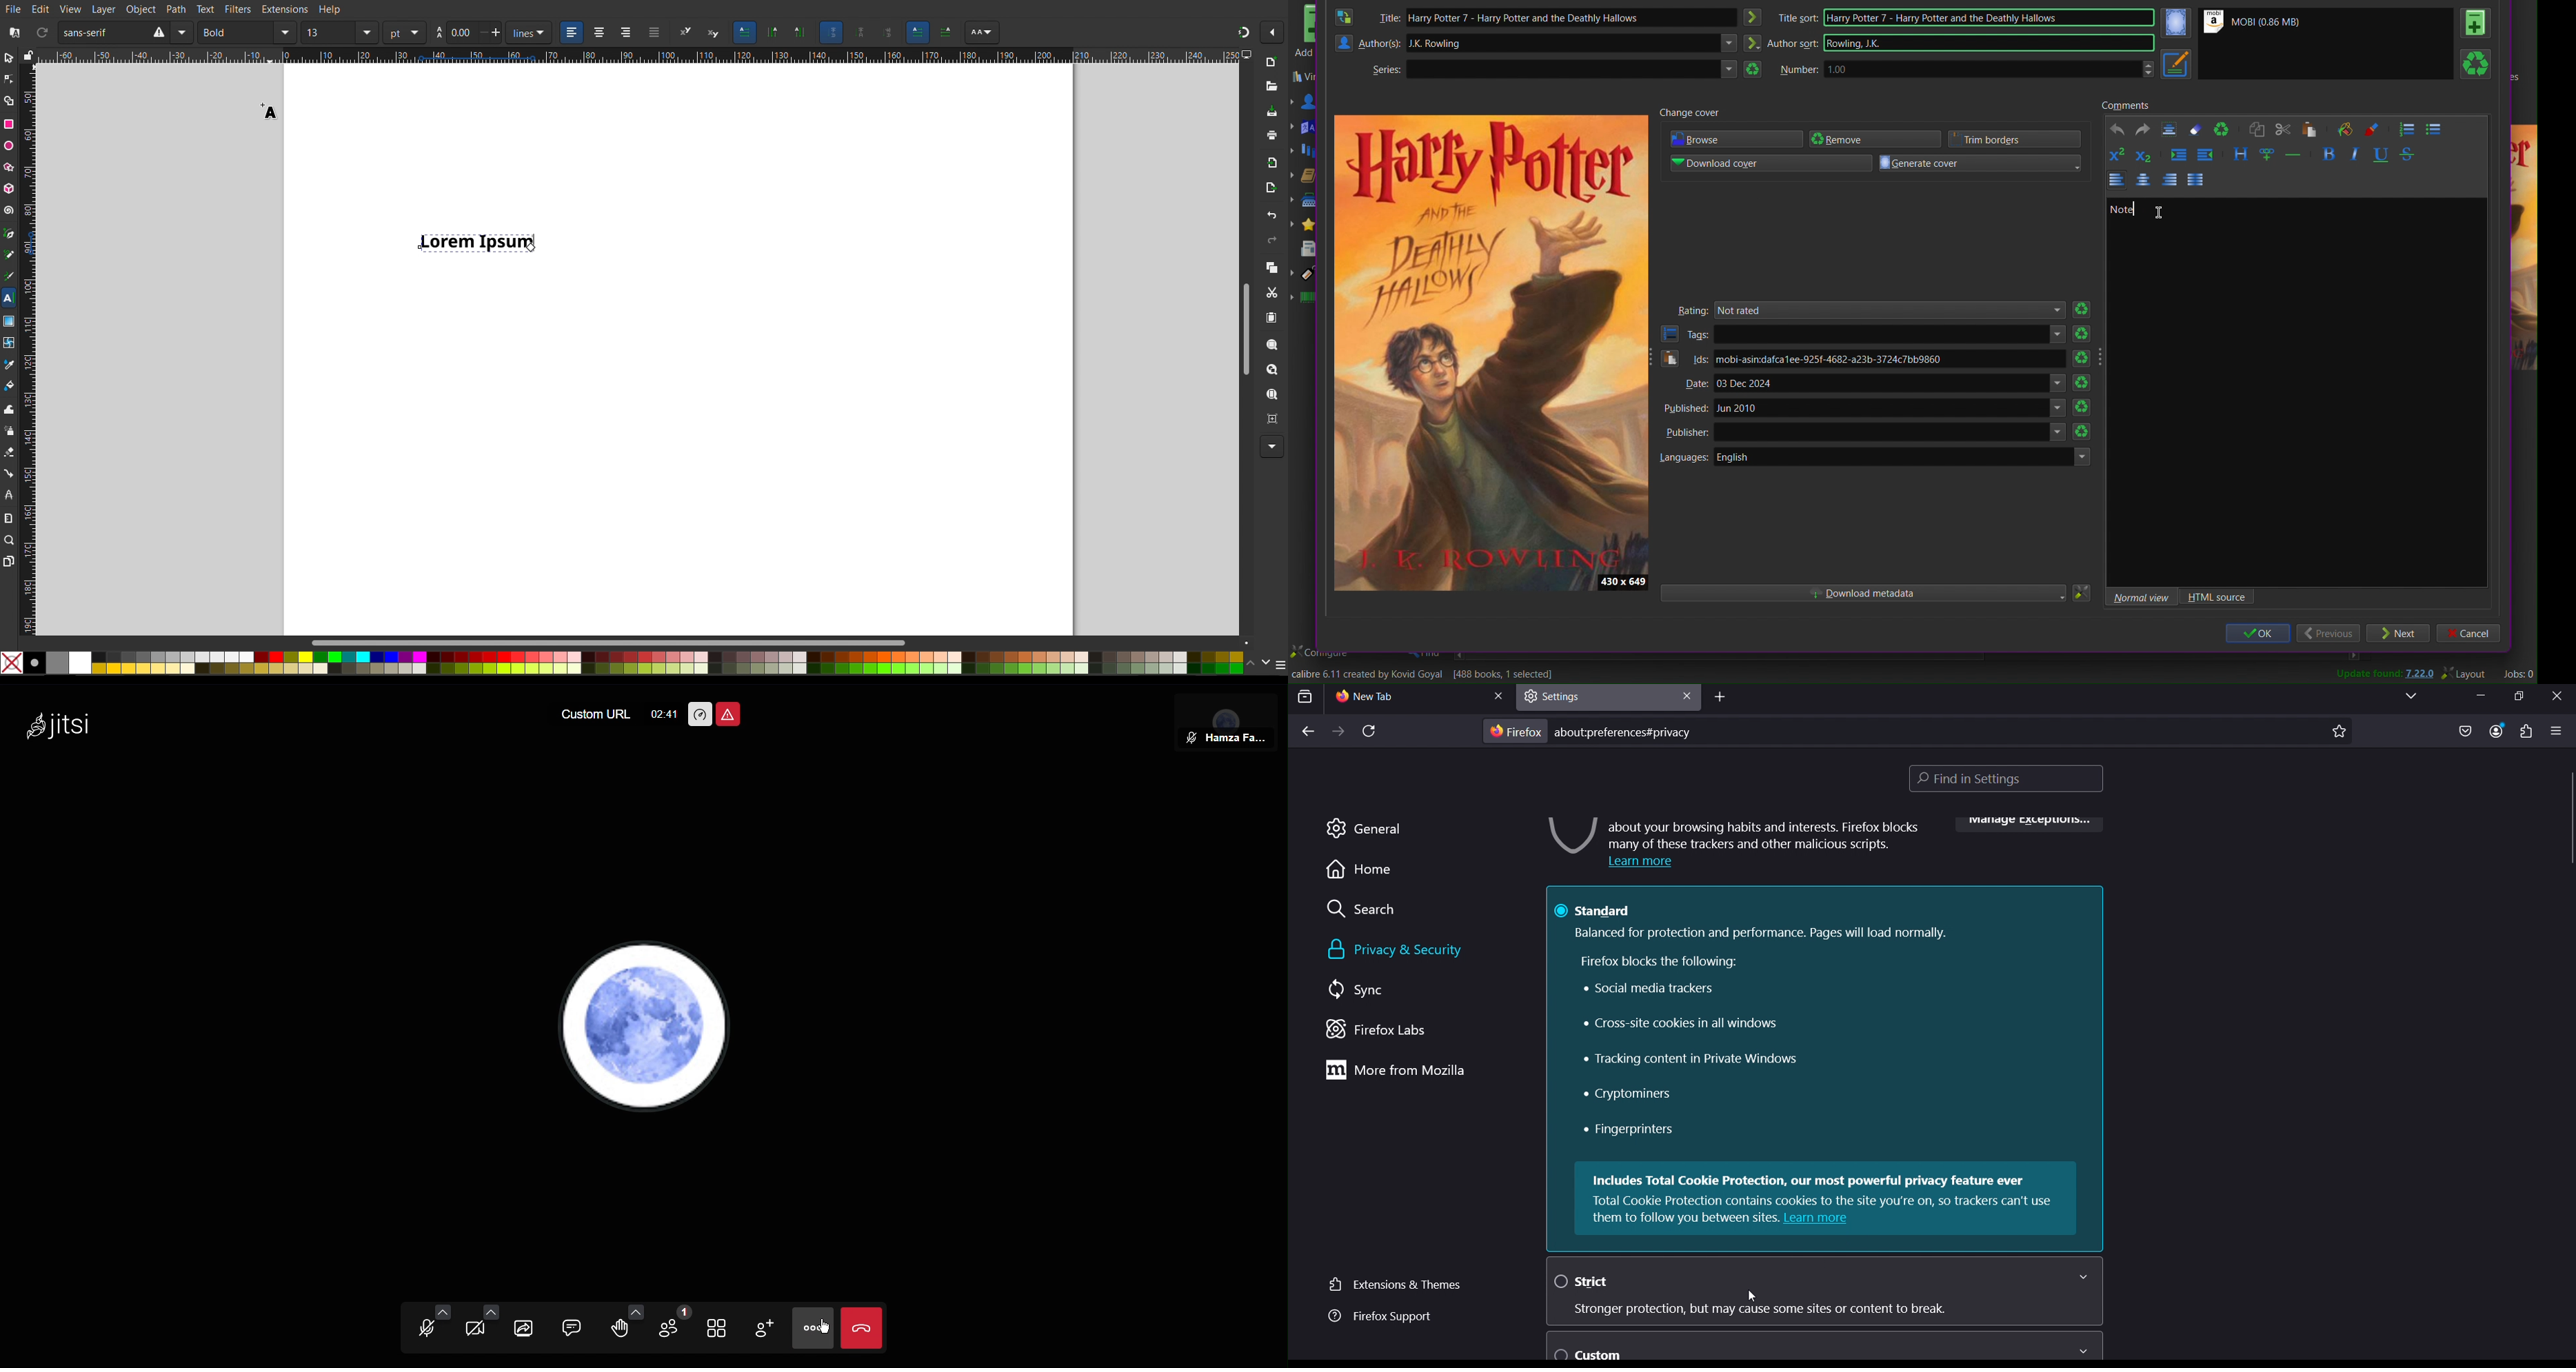  What do you see at coordinates (2195, 127) in the screenshot?
I see `Erase` at bounding box center [2195, 127].